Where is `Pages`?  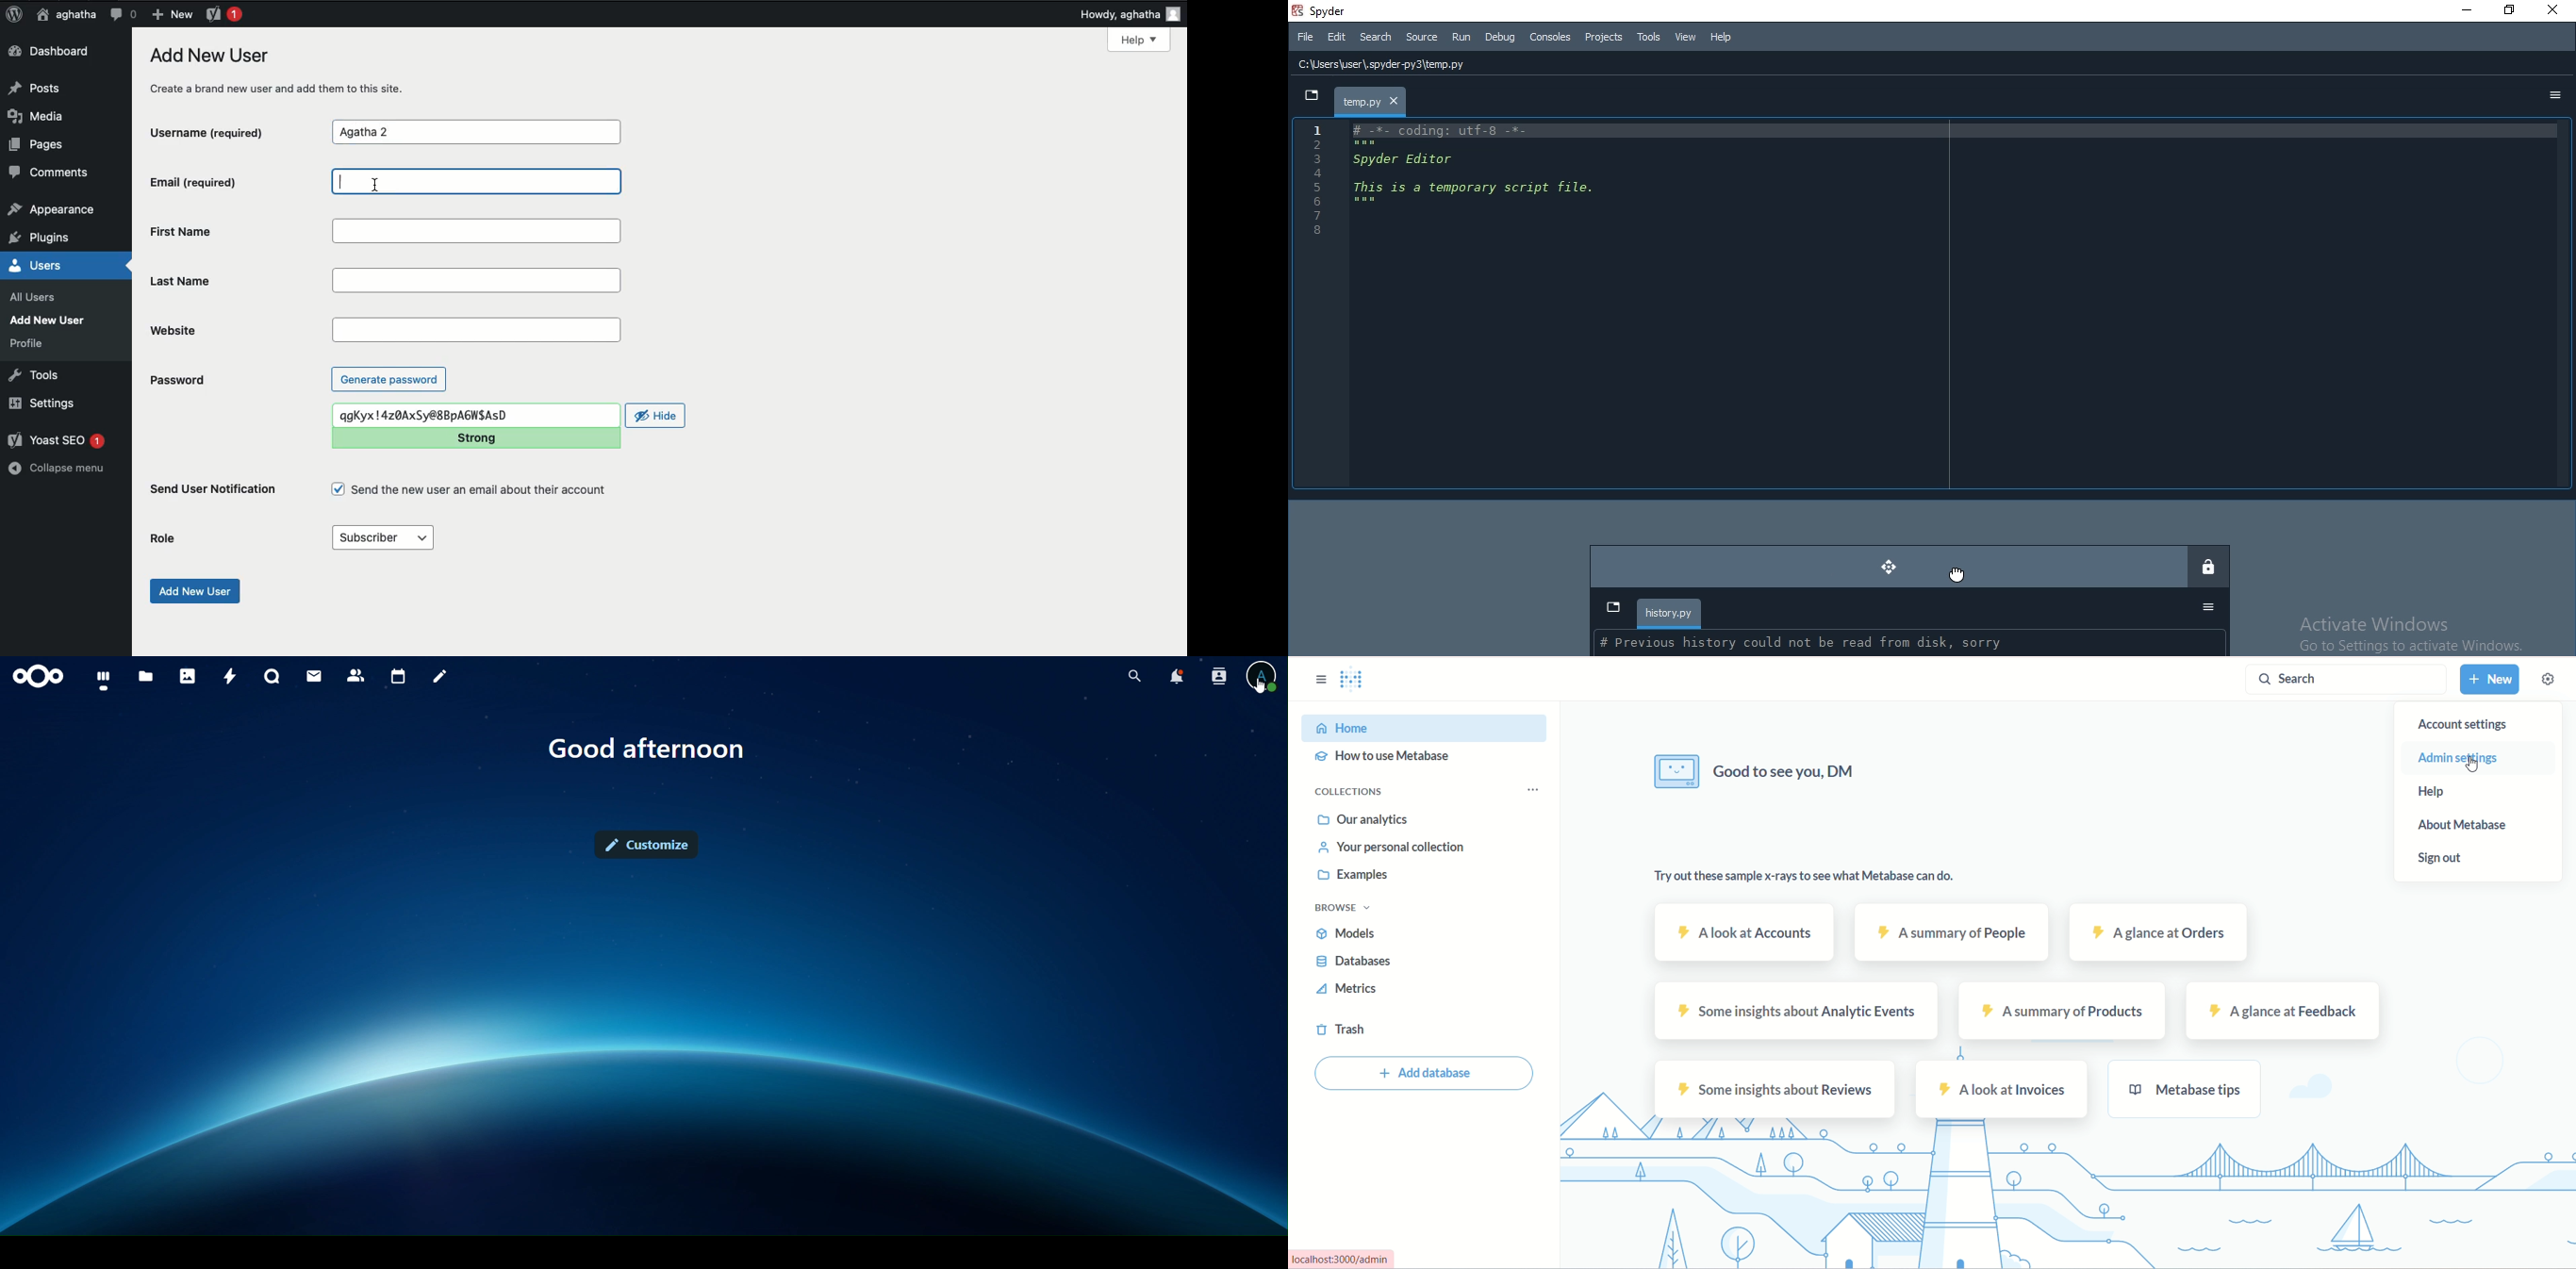 Pages is located at coordinates (41, 148).